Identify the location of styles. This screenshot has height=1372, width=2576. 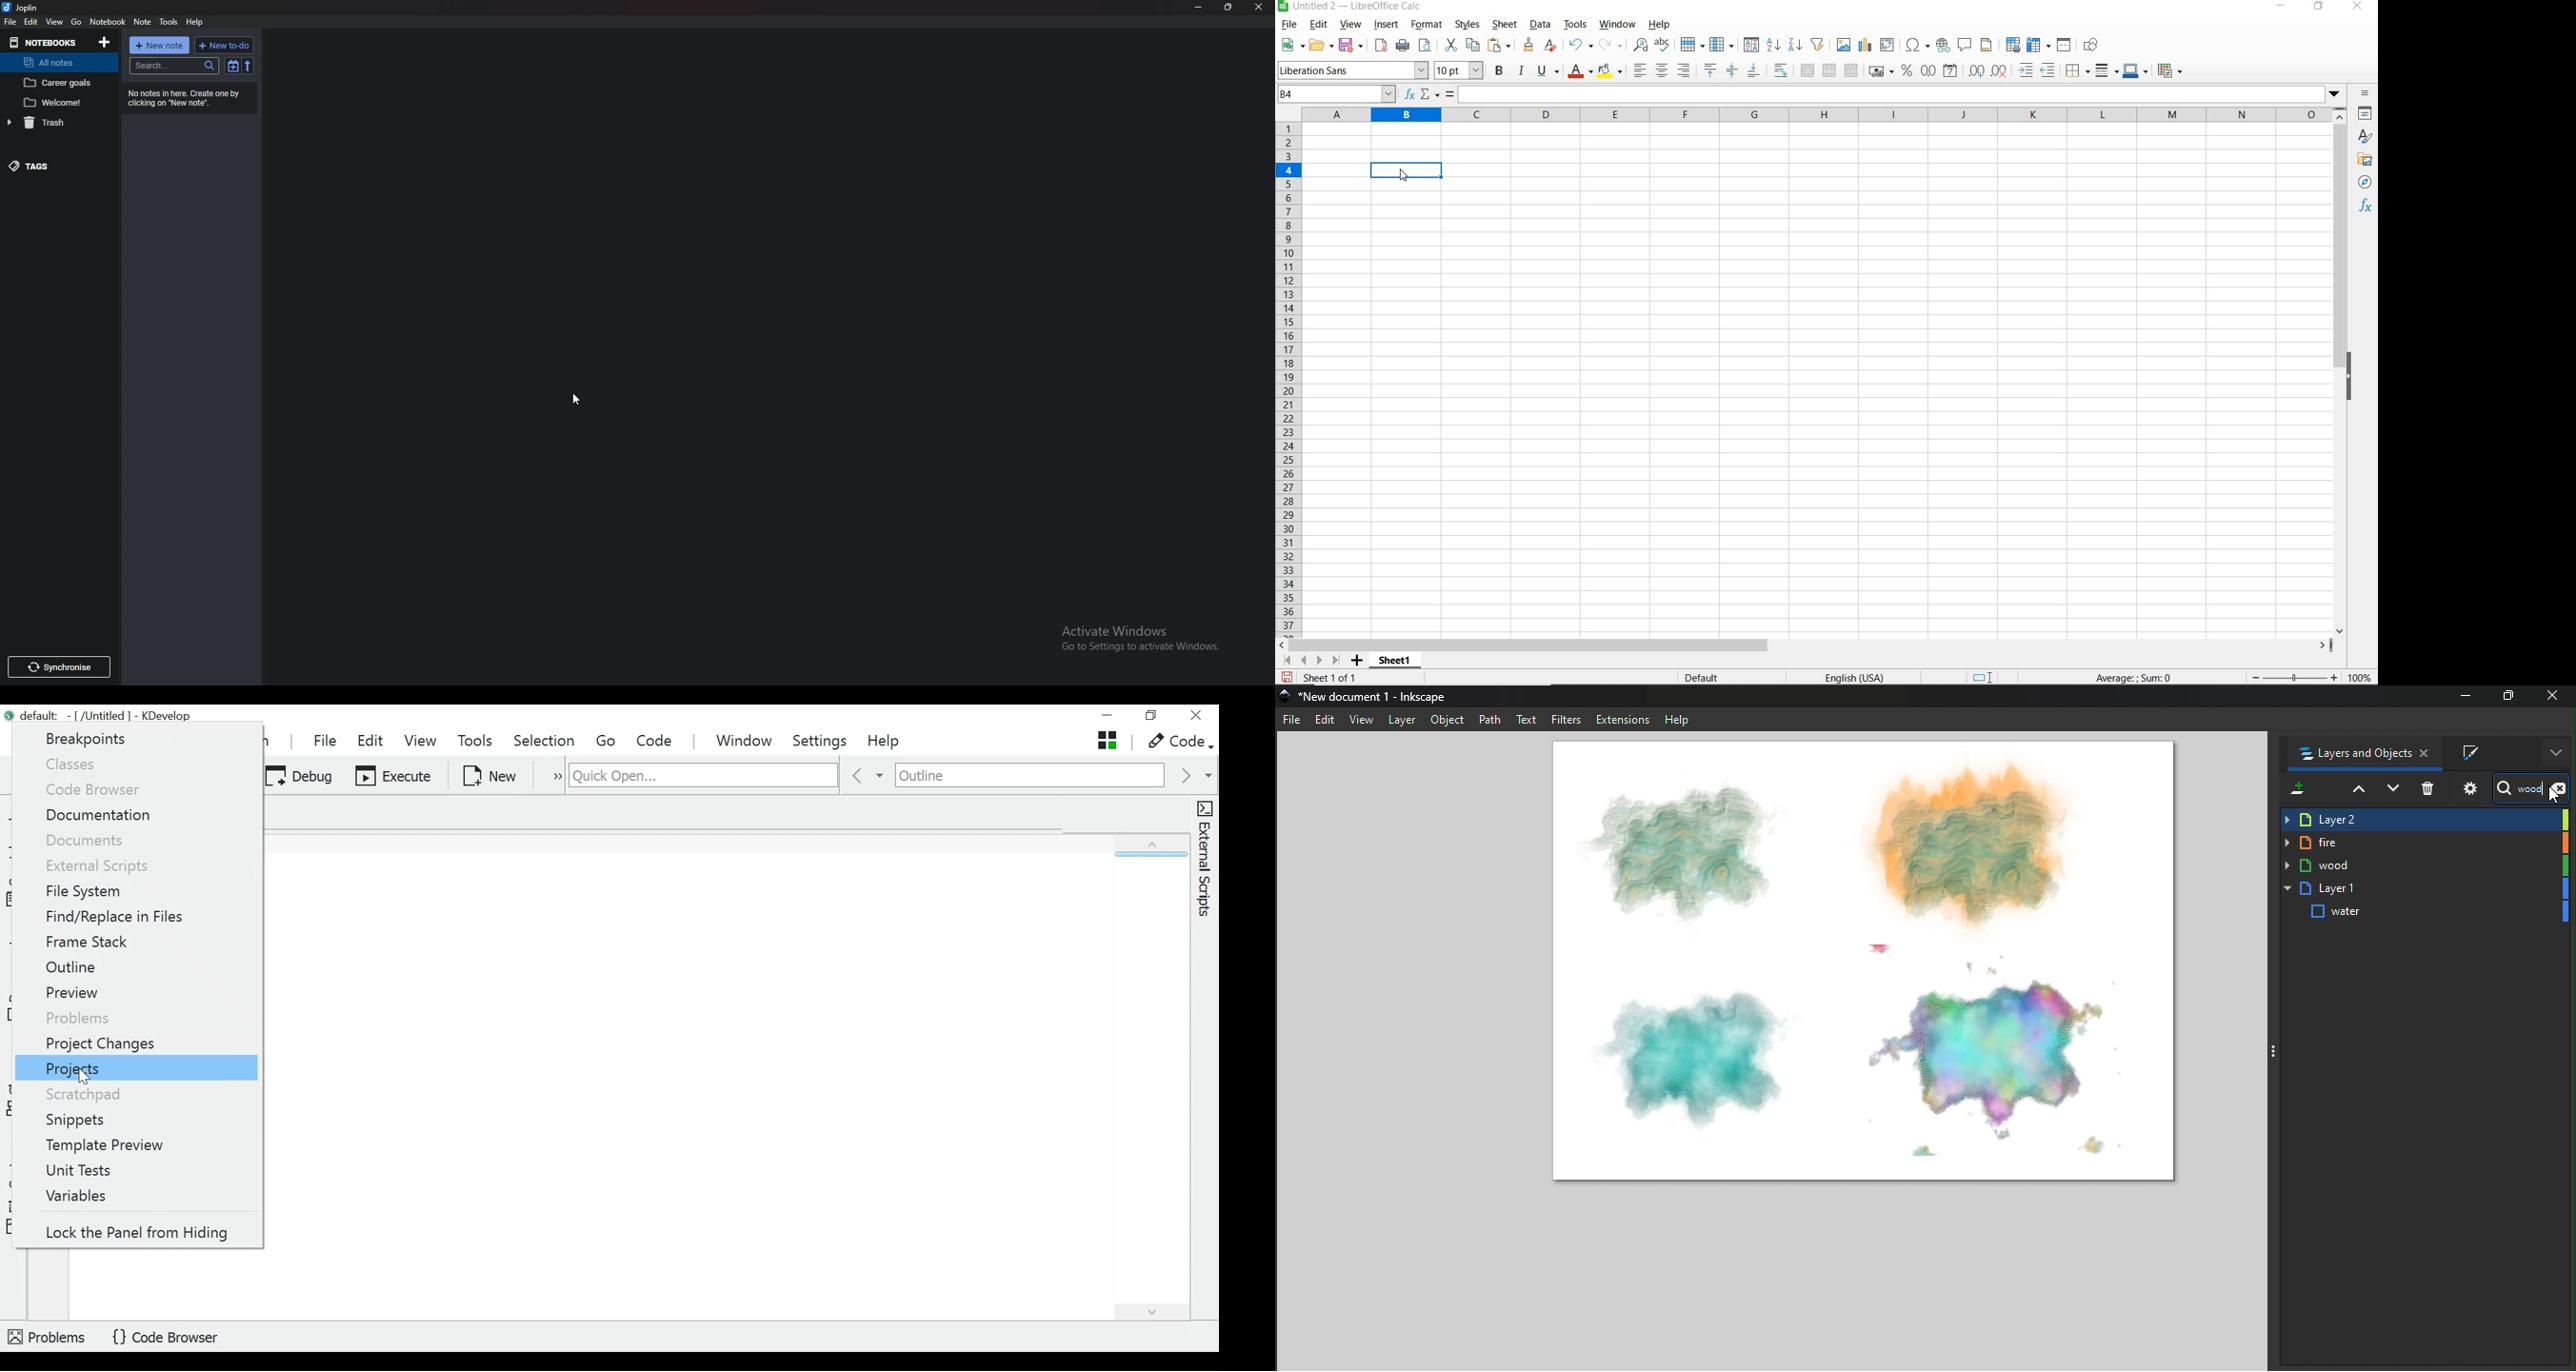
(1470, 24).